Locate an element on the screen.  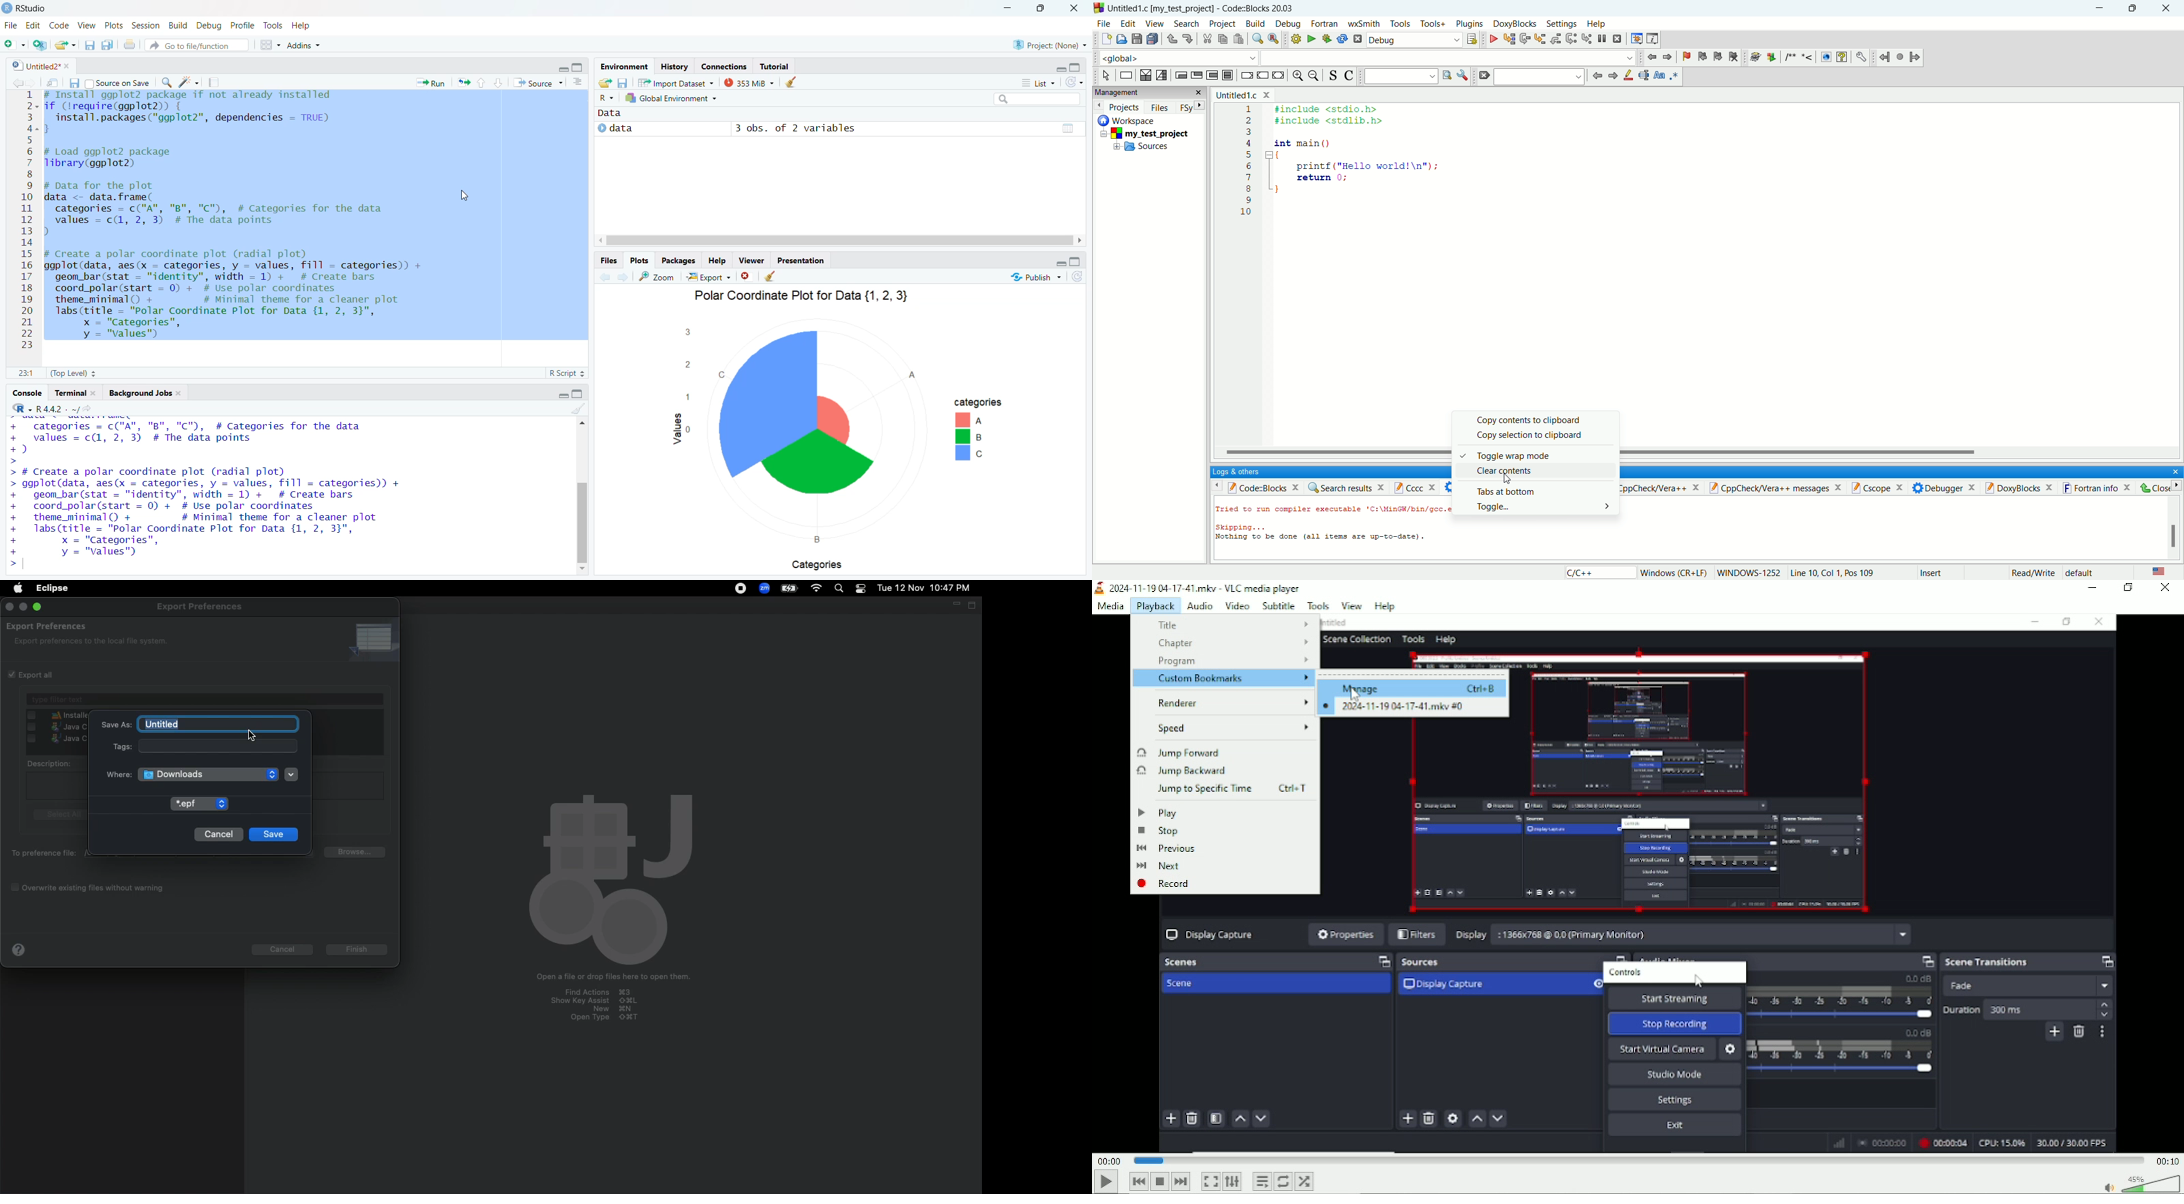
open an existing file is located at coordinates (66, 45).